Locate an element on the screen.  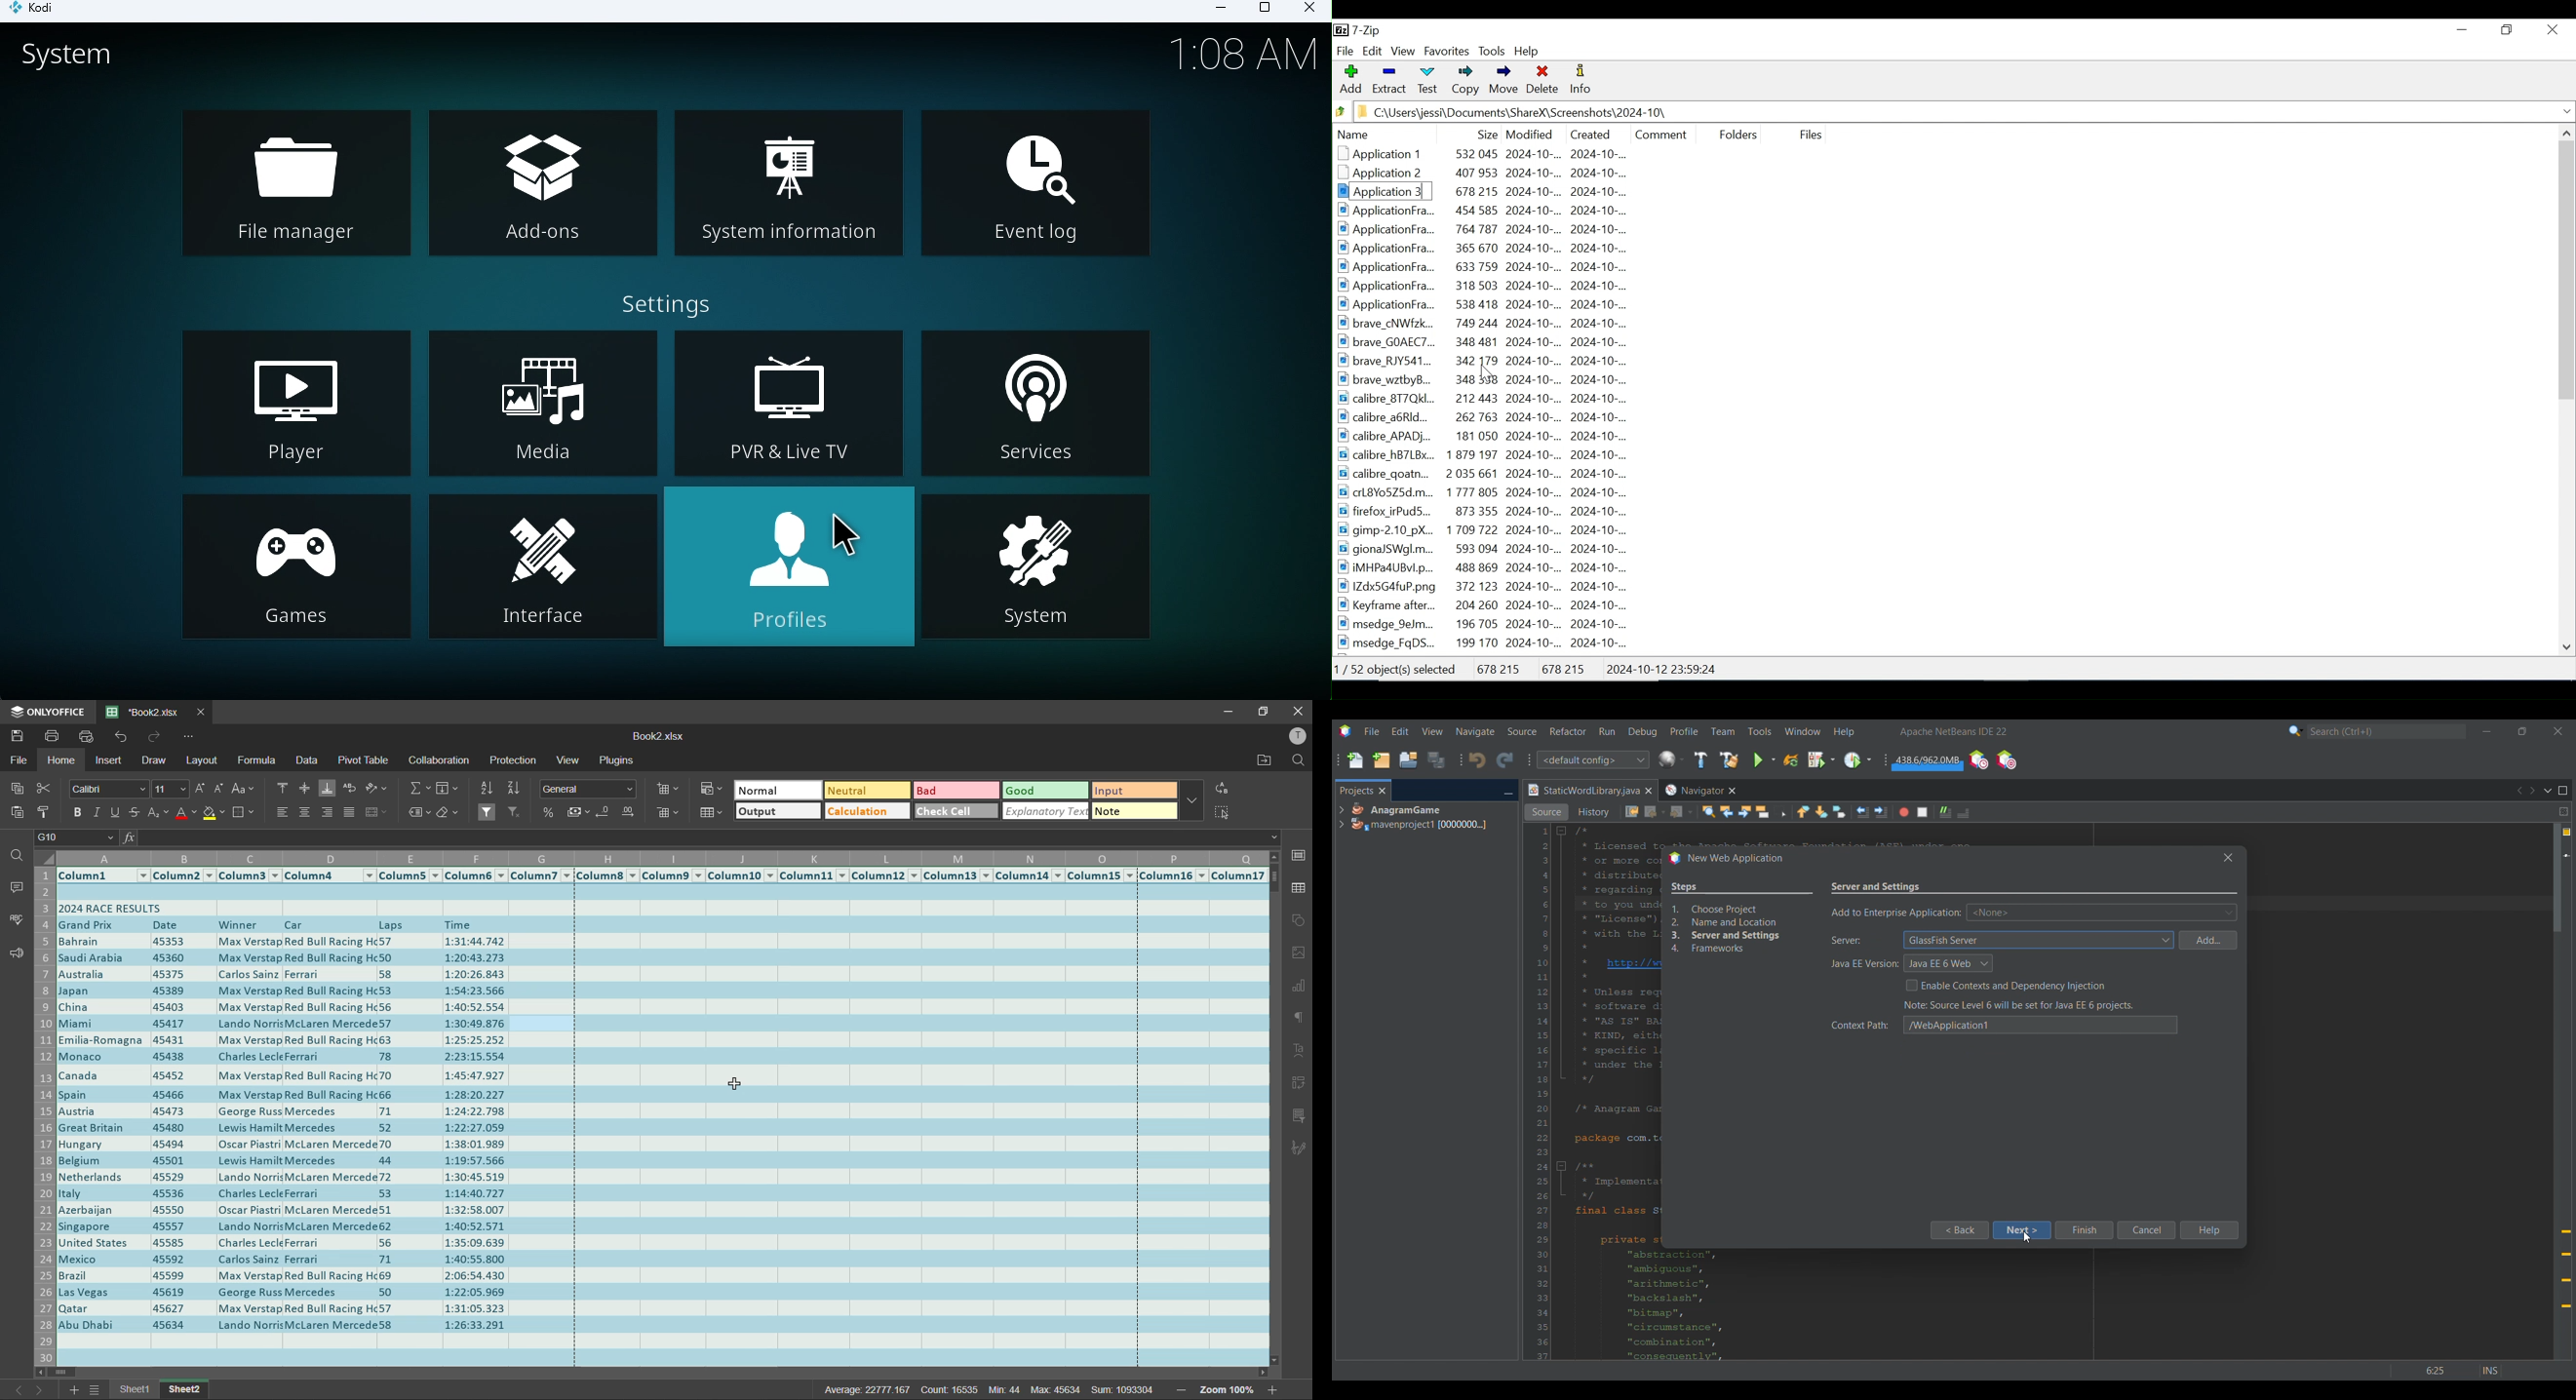
msedge 9eJm... 196 705 2024-10-.. 2024-10-... is located at coordinates (1490, 624).